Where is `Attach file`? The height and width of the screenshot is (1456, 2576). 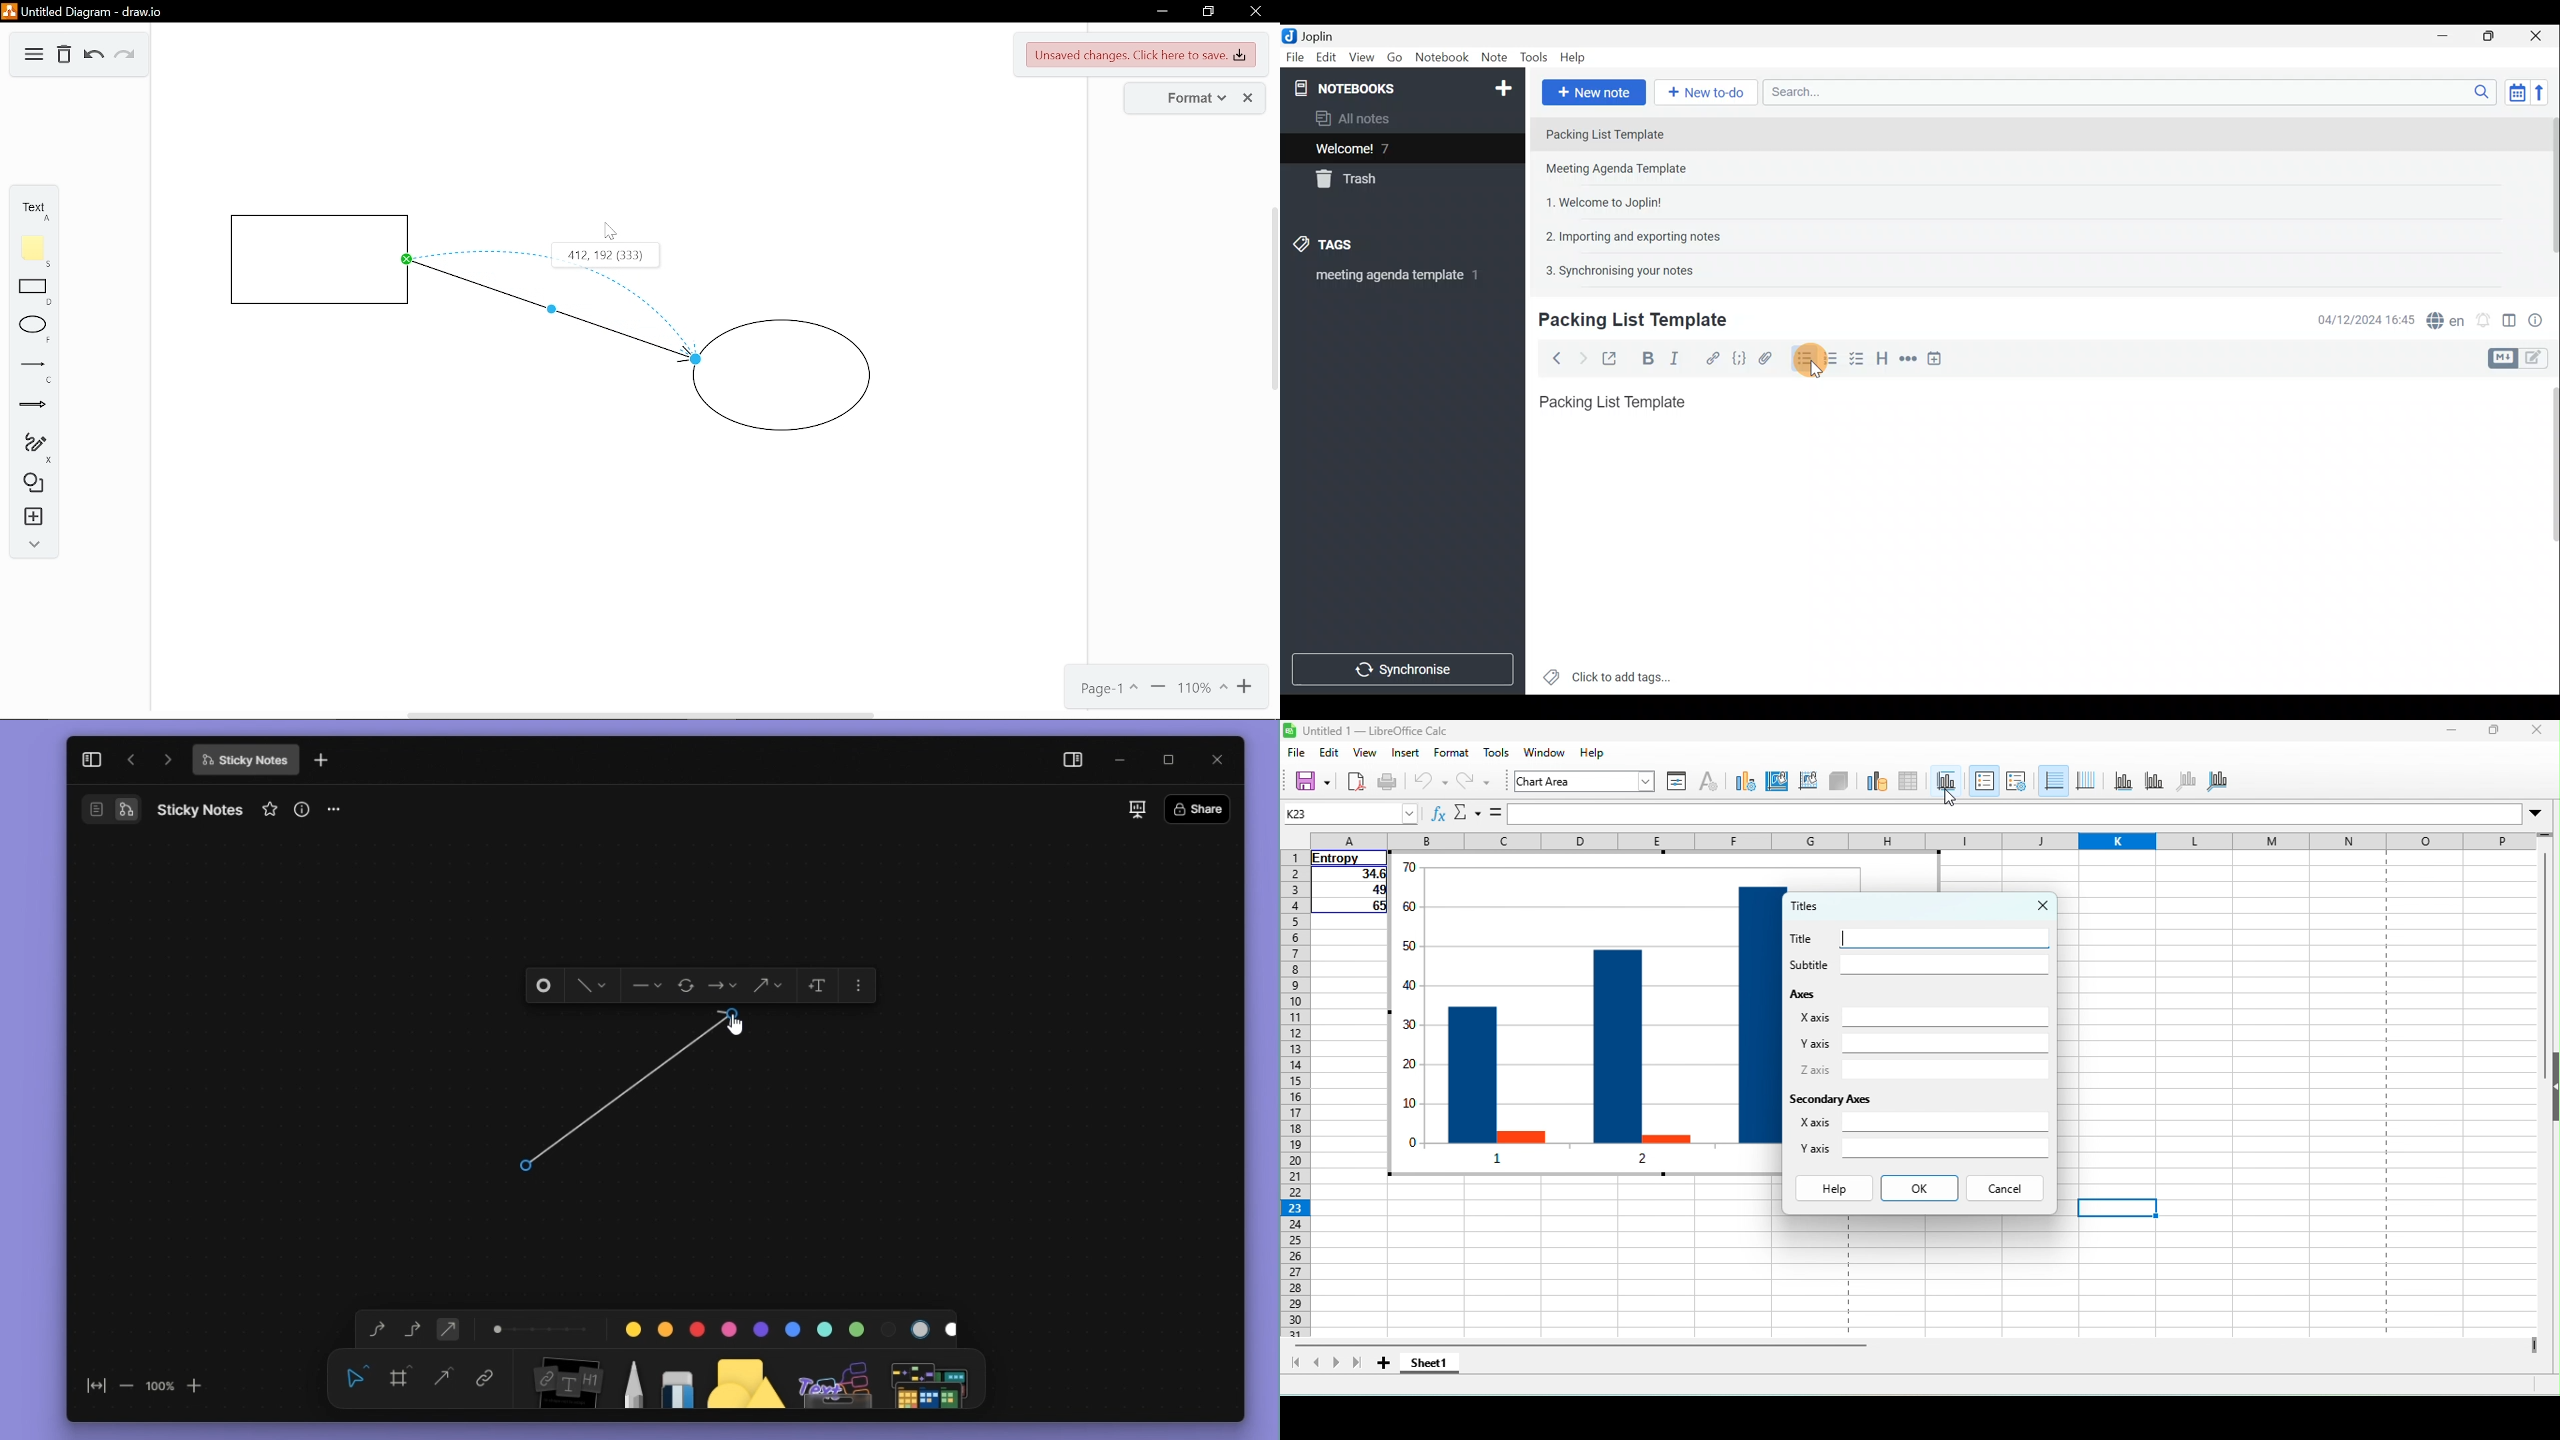 Attach file is located at coordinates (1765, 357).